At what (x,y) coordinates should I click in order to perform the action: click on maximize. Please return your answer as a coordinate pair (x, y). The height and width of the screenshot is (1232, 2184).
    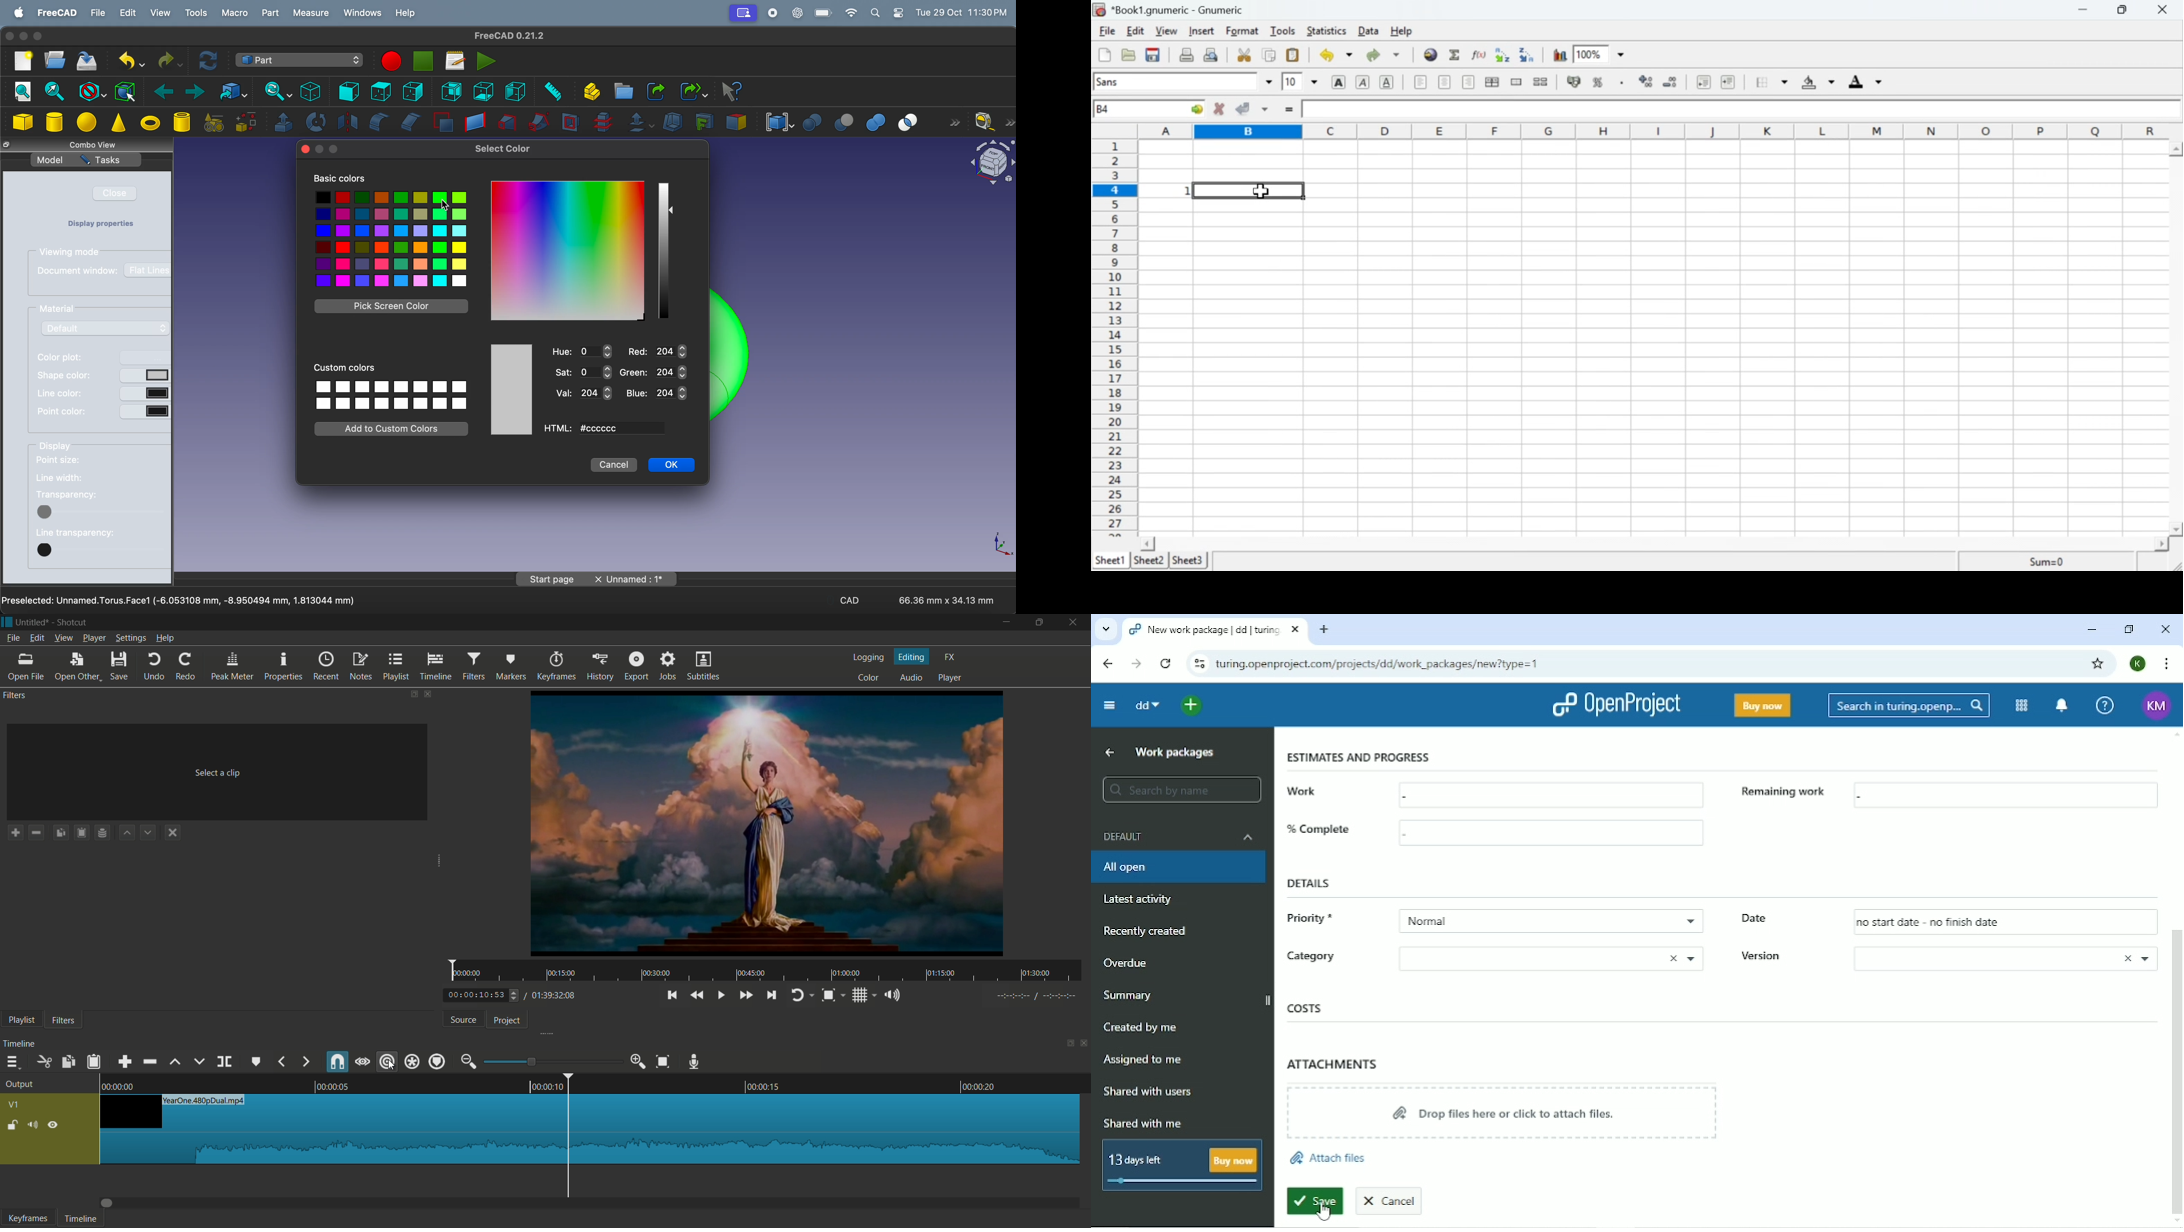
    Looking at the image, I should click on (38, 36).